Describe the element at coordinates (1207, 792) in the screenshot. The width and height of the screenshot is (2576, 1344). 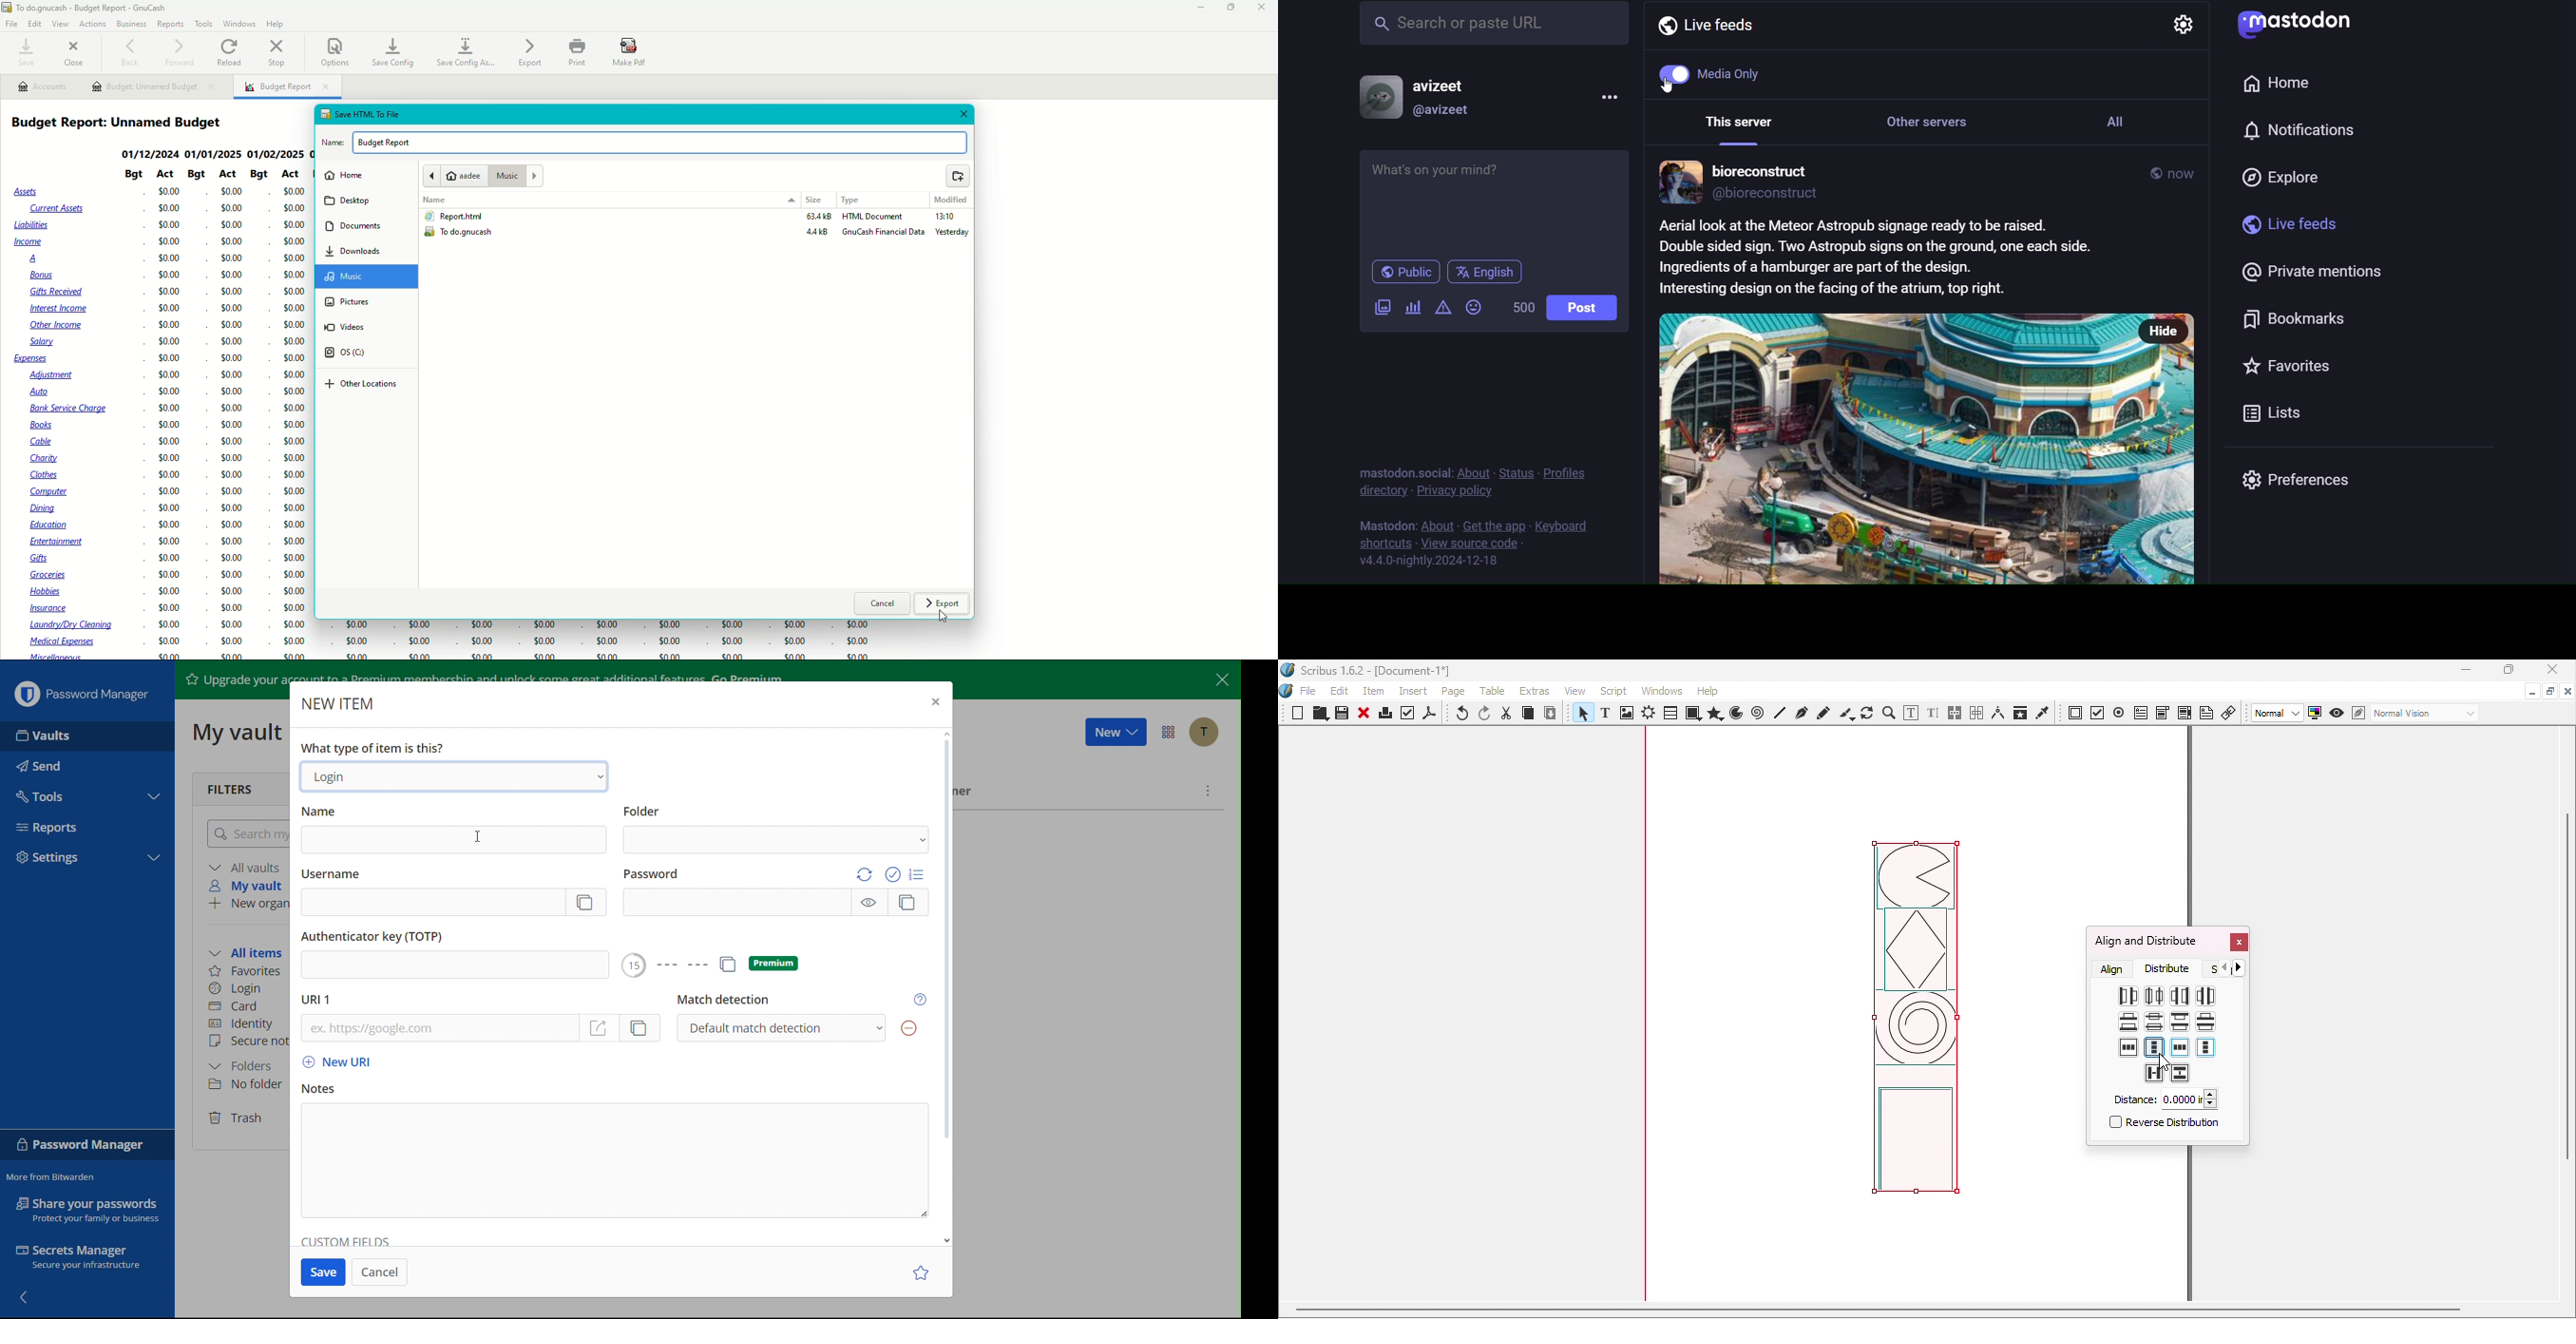
I see `More` at that location.